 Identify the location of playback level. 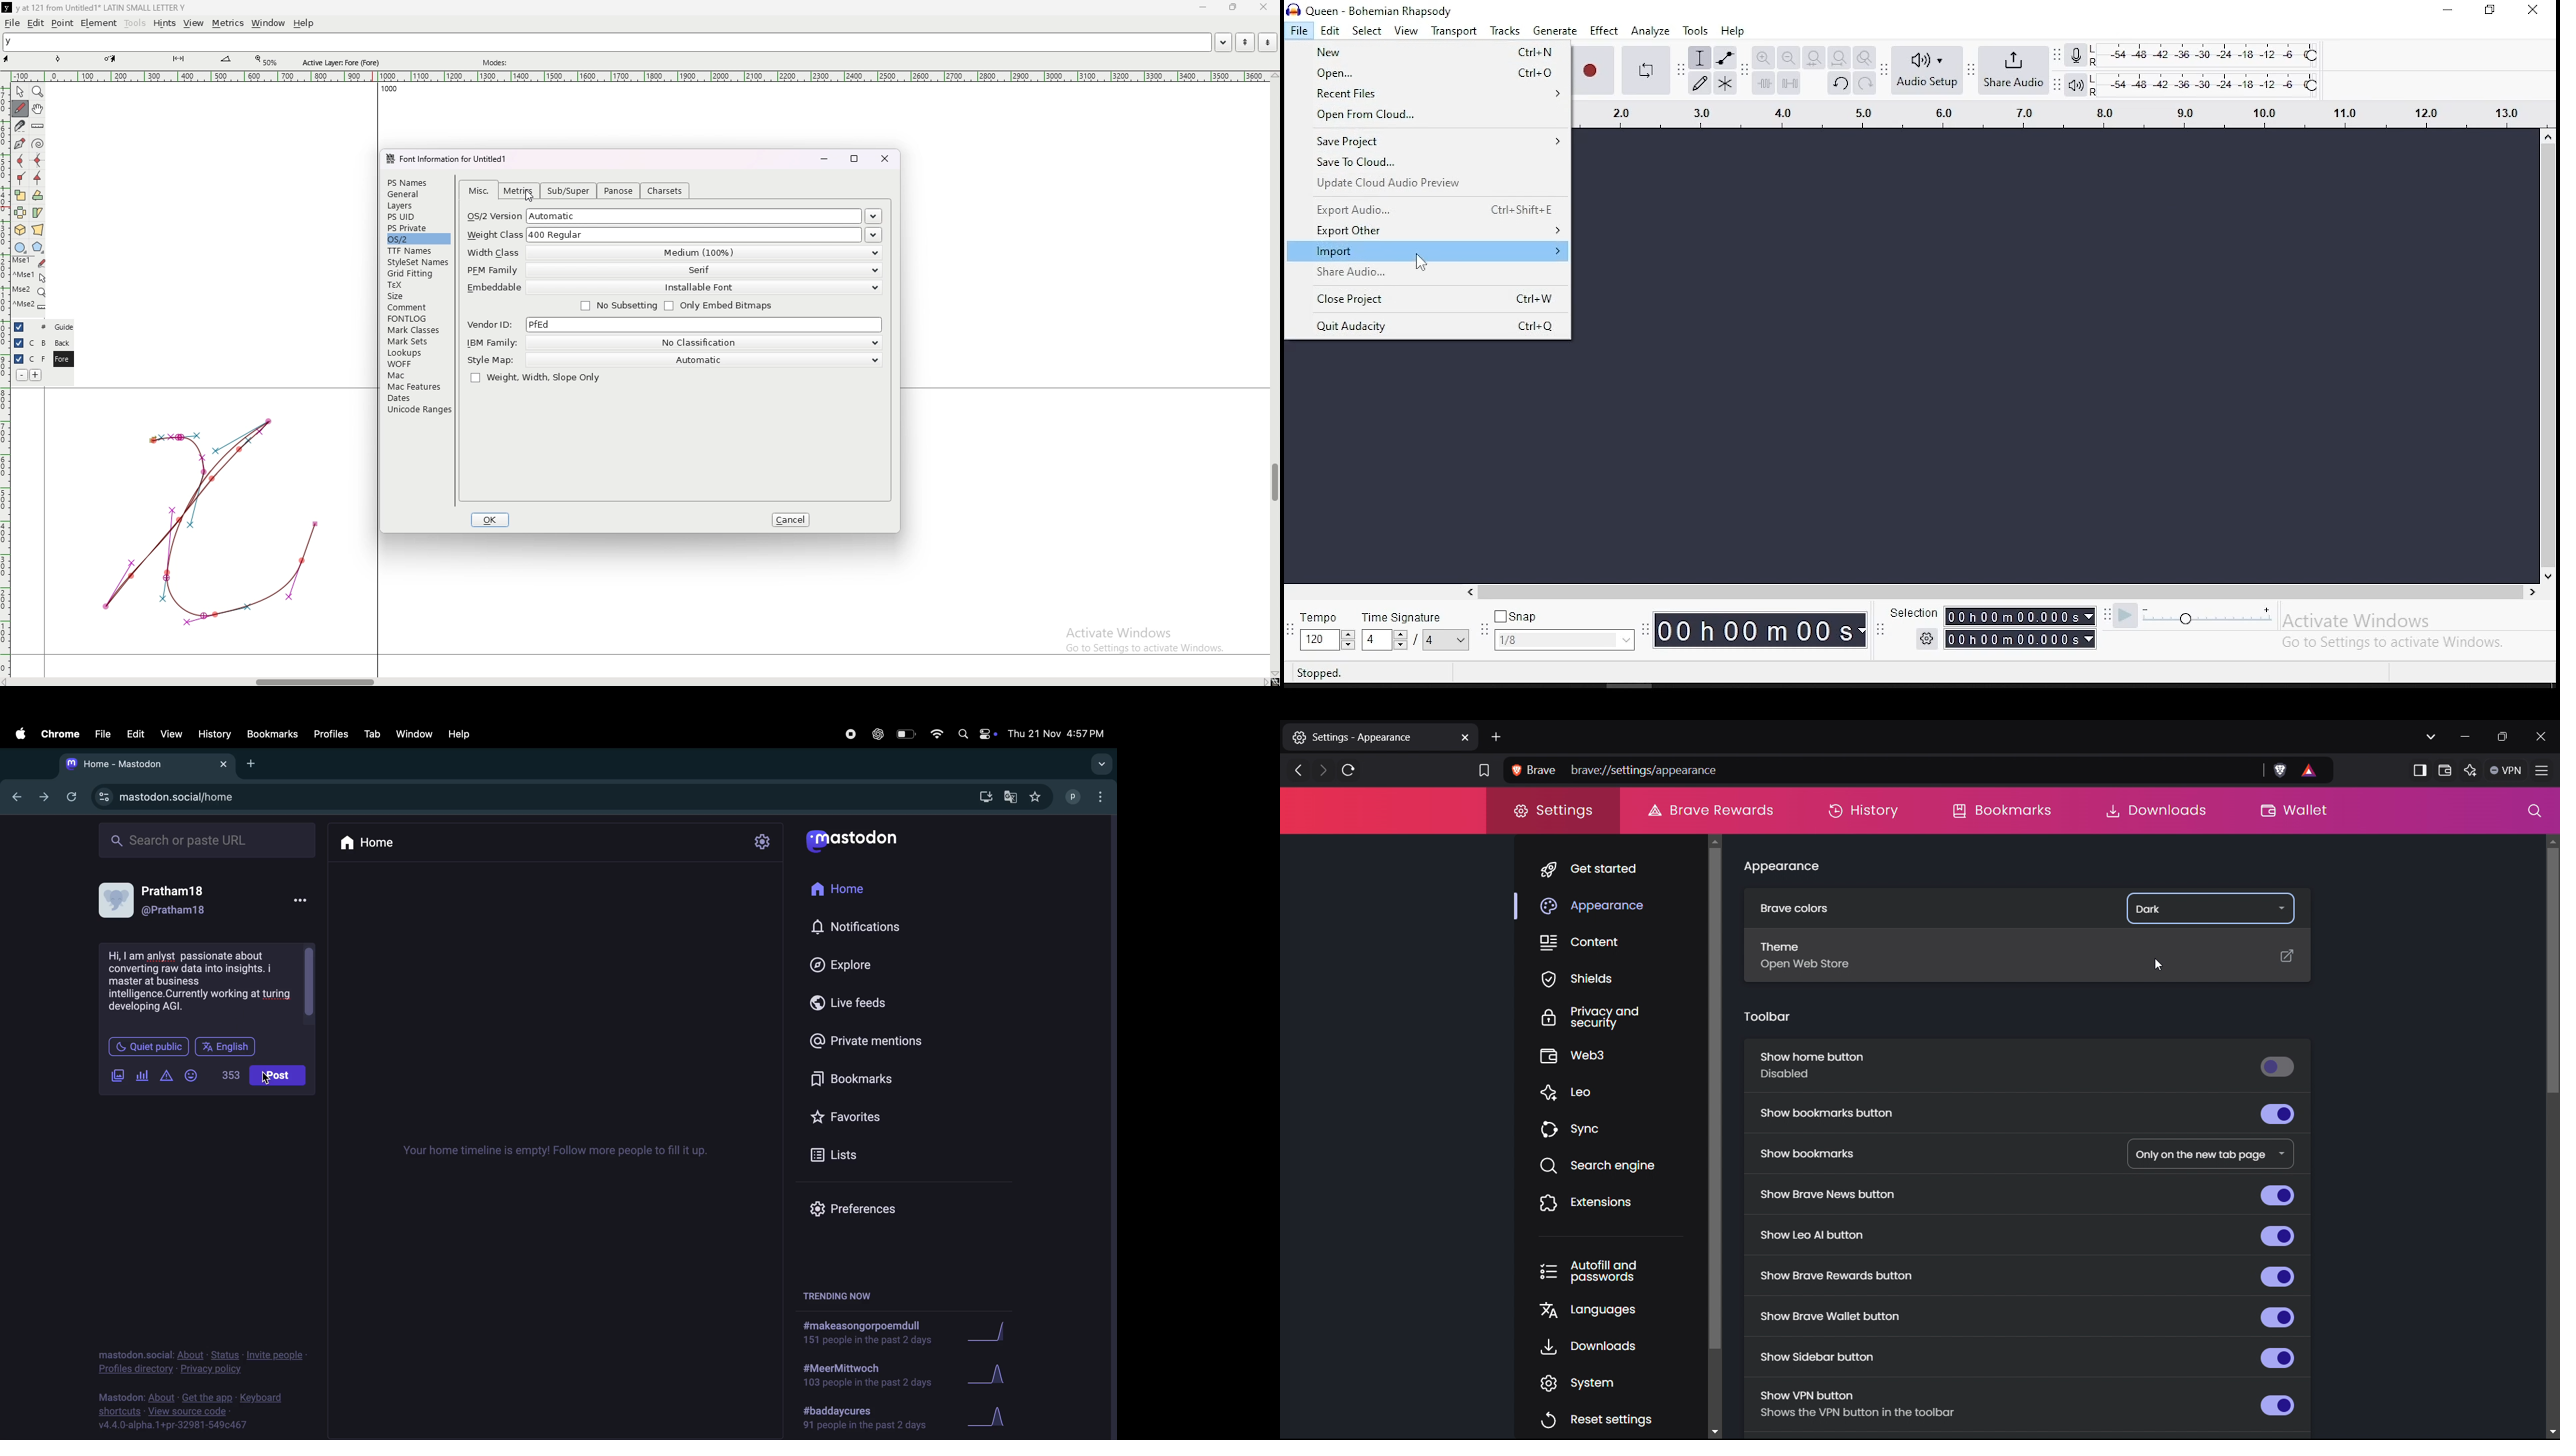
(2207, 85).